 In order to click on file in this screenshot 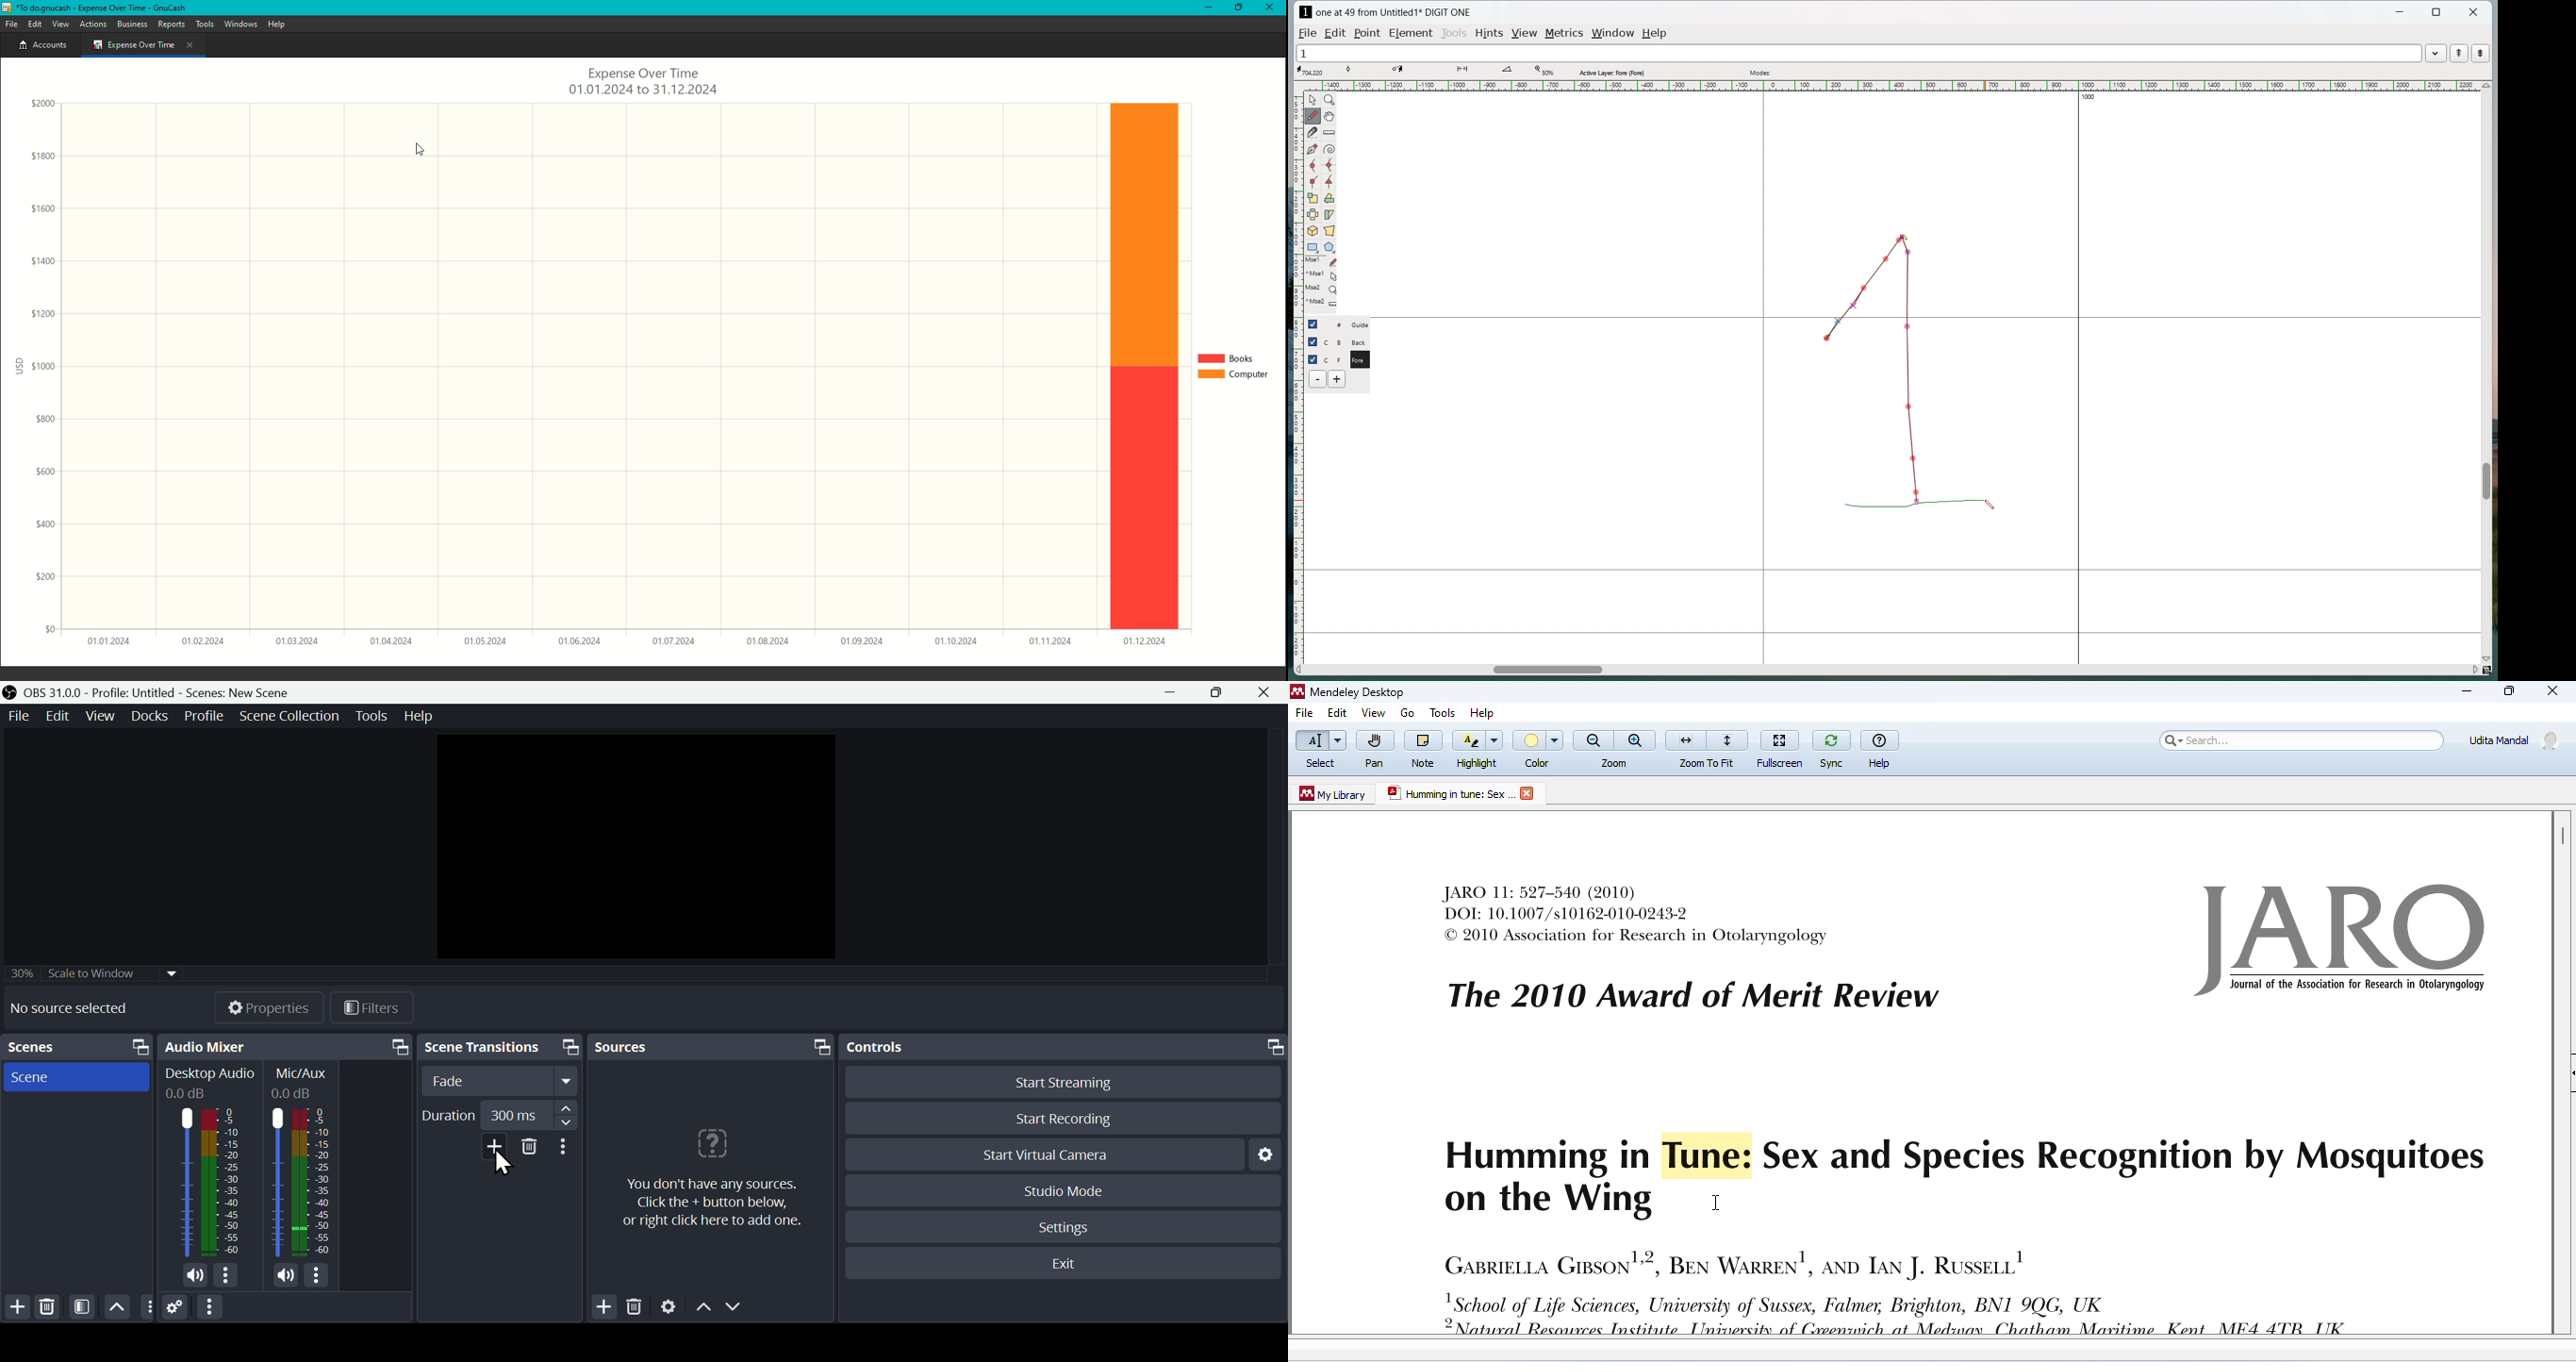, I will do `click(1305, 714)`.